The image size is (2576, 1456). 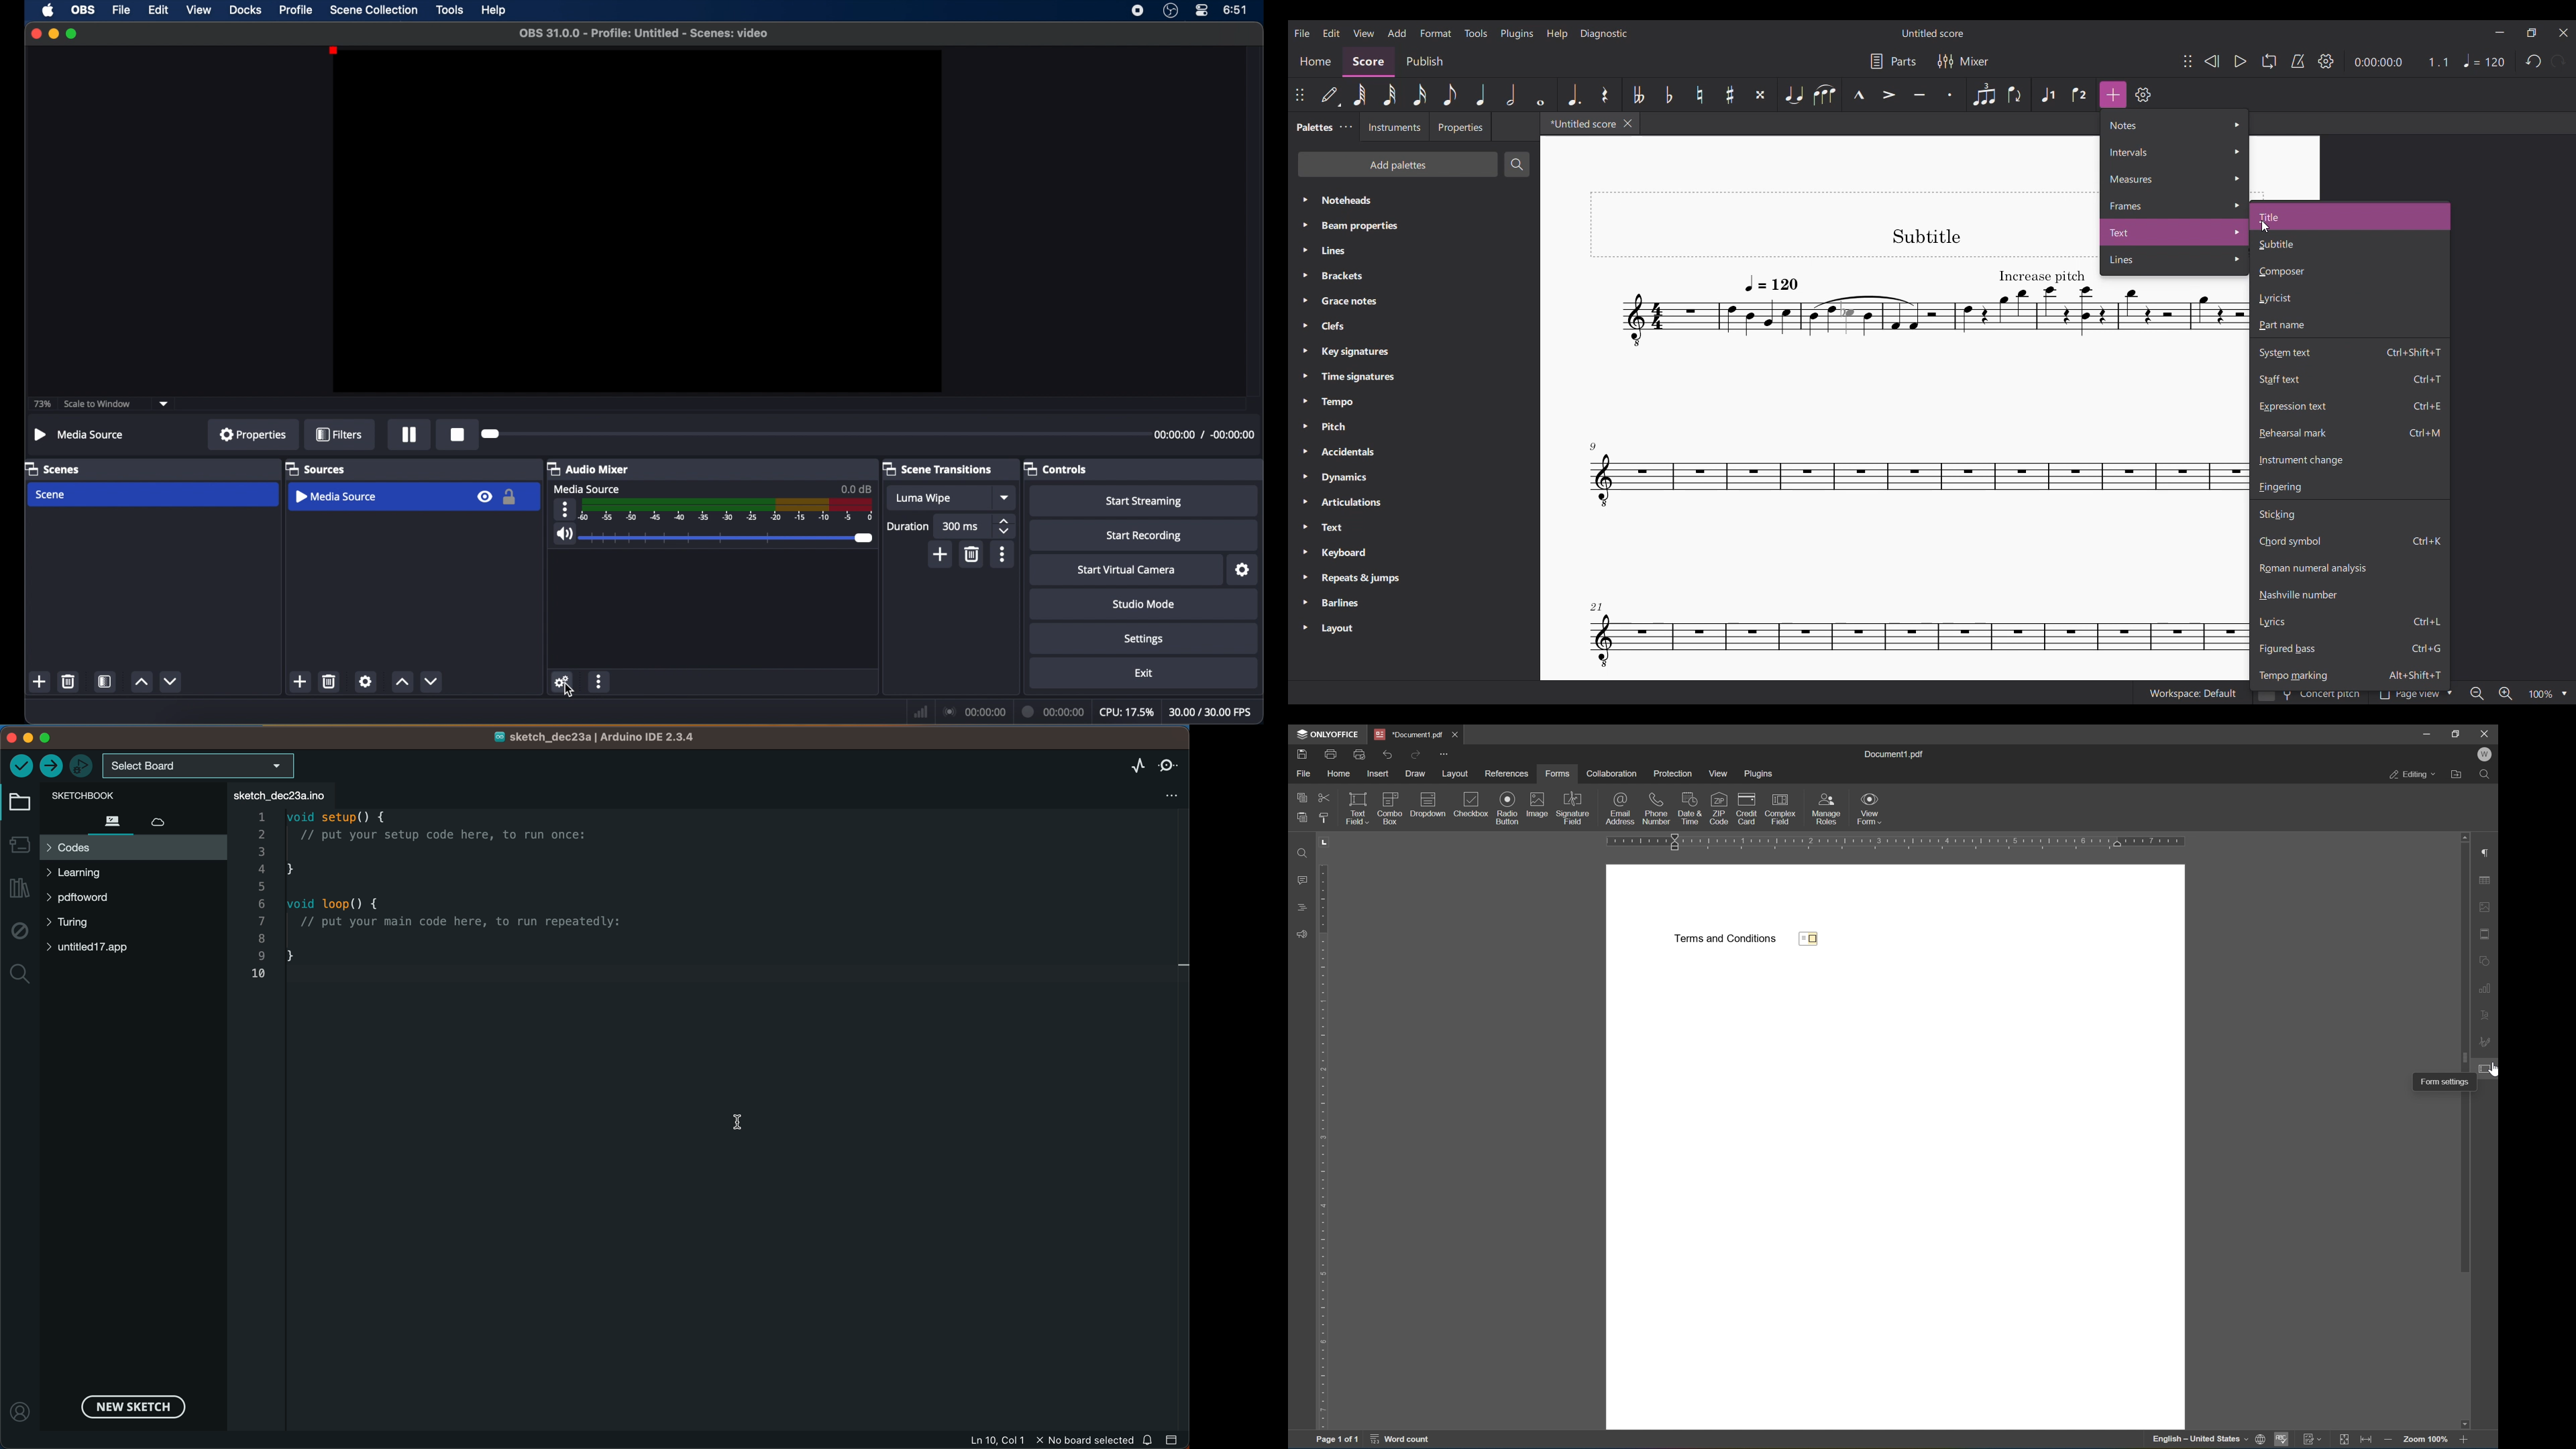 What do you see at coordinates (2188, 61) in the screenshot?
I see `Change position` at bounding box center [2188, 61].